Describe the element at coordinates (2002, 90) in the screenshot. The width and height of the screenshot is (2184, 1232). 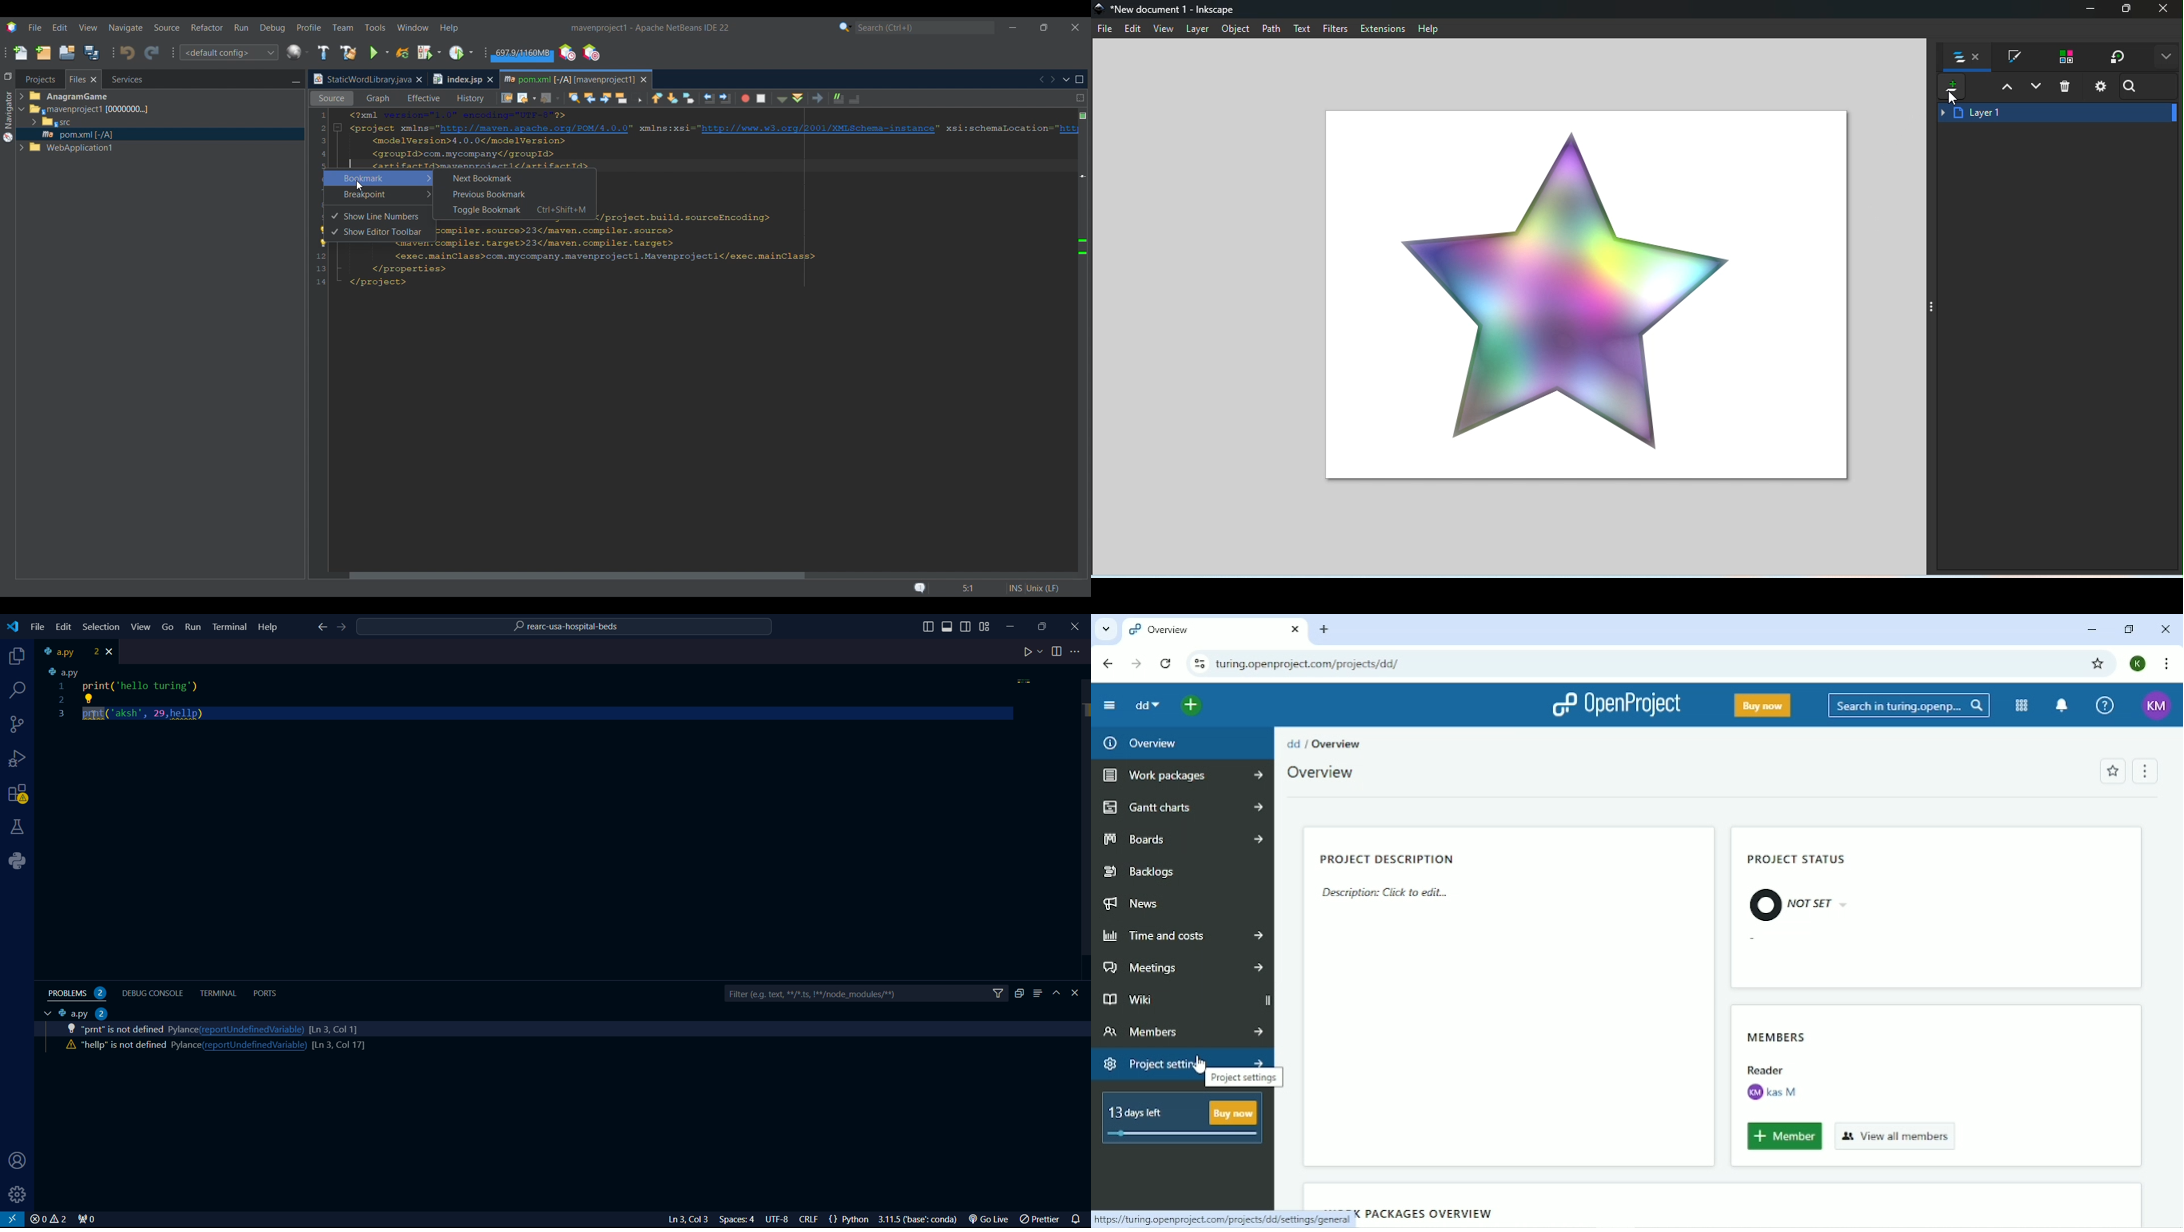
I see `Raise selection one layer` at that location.